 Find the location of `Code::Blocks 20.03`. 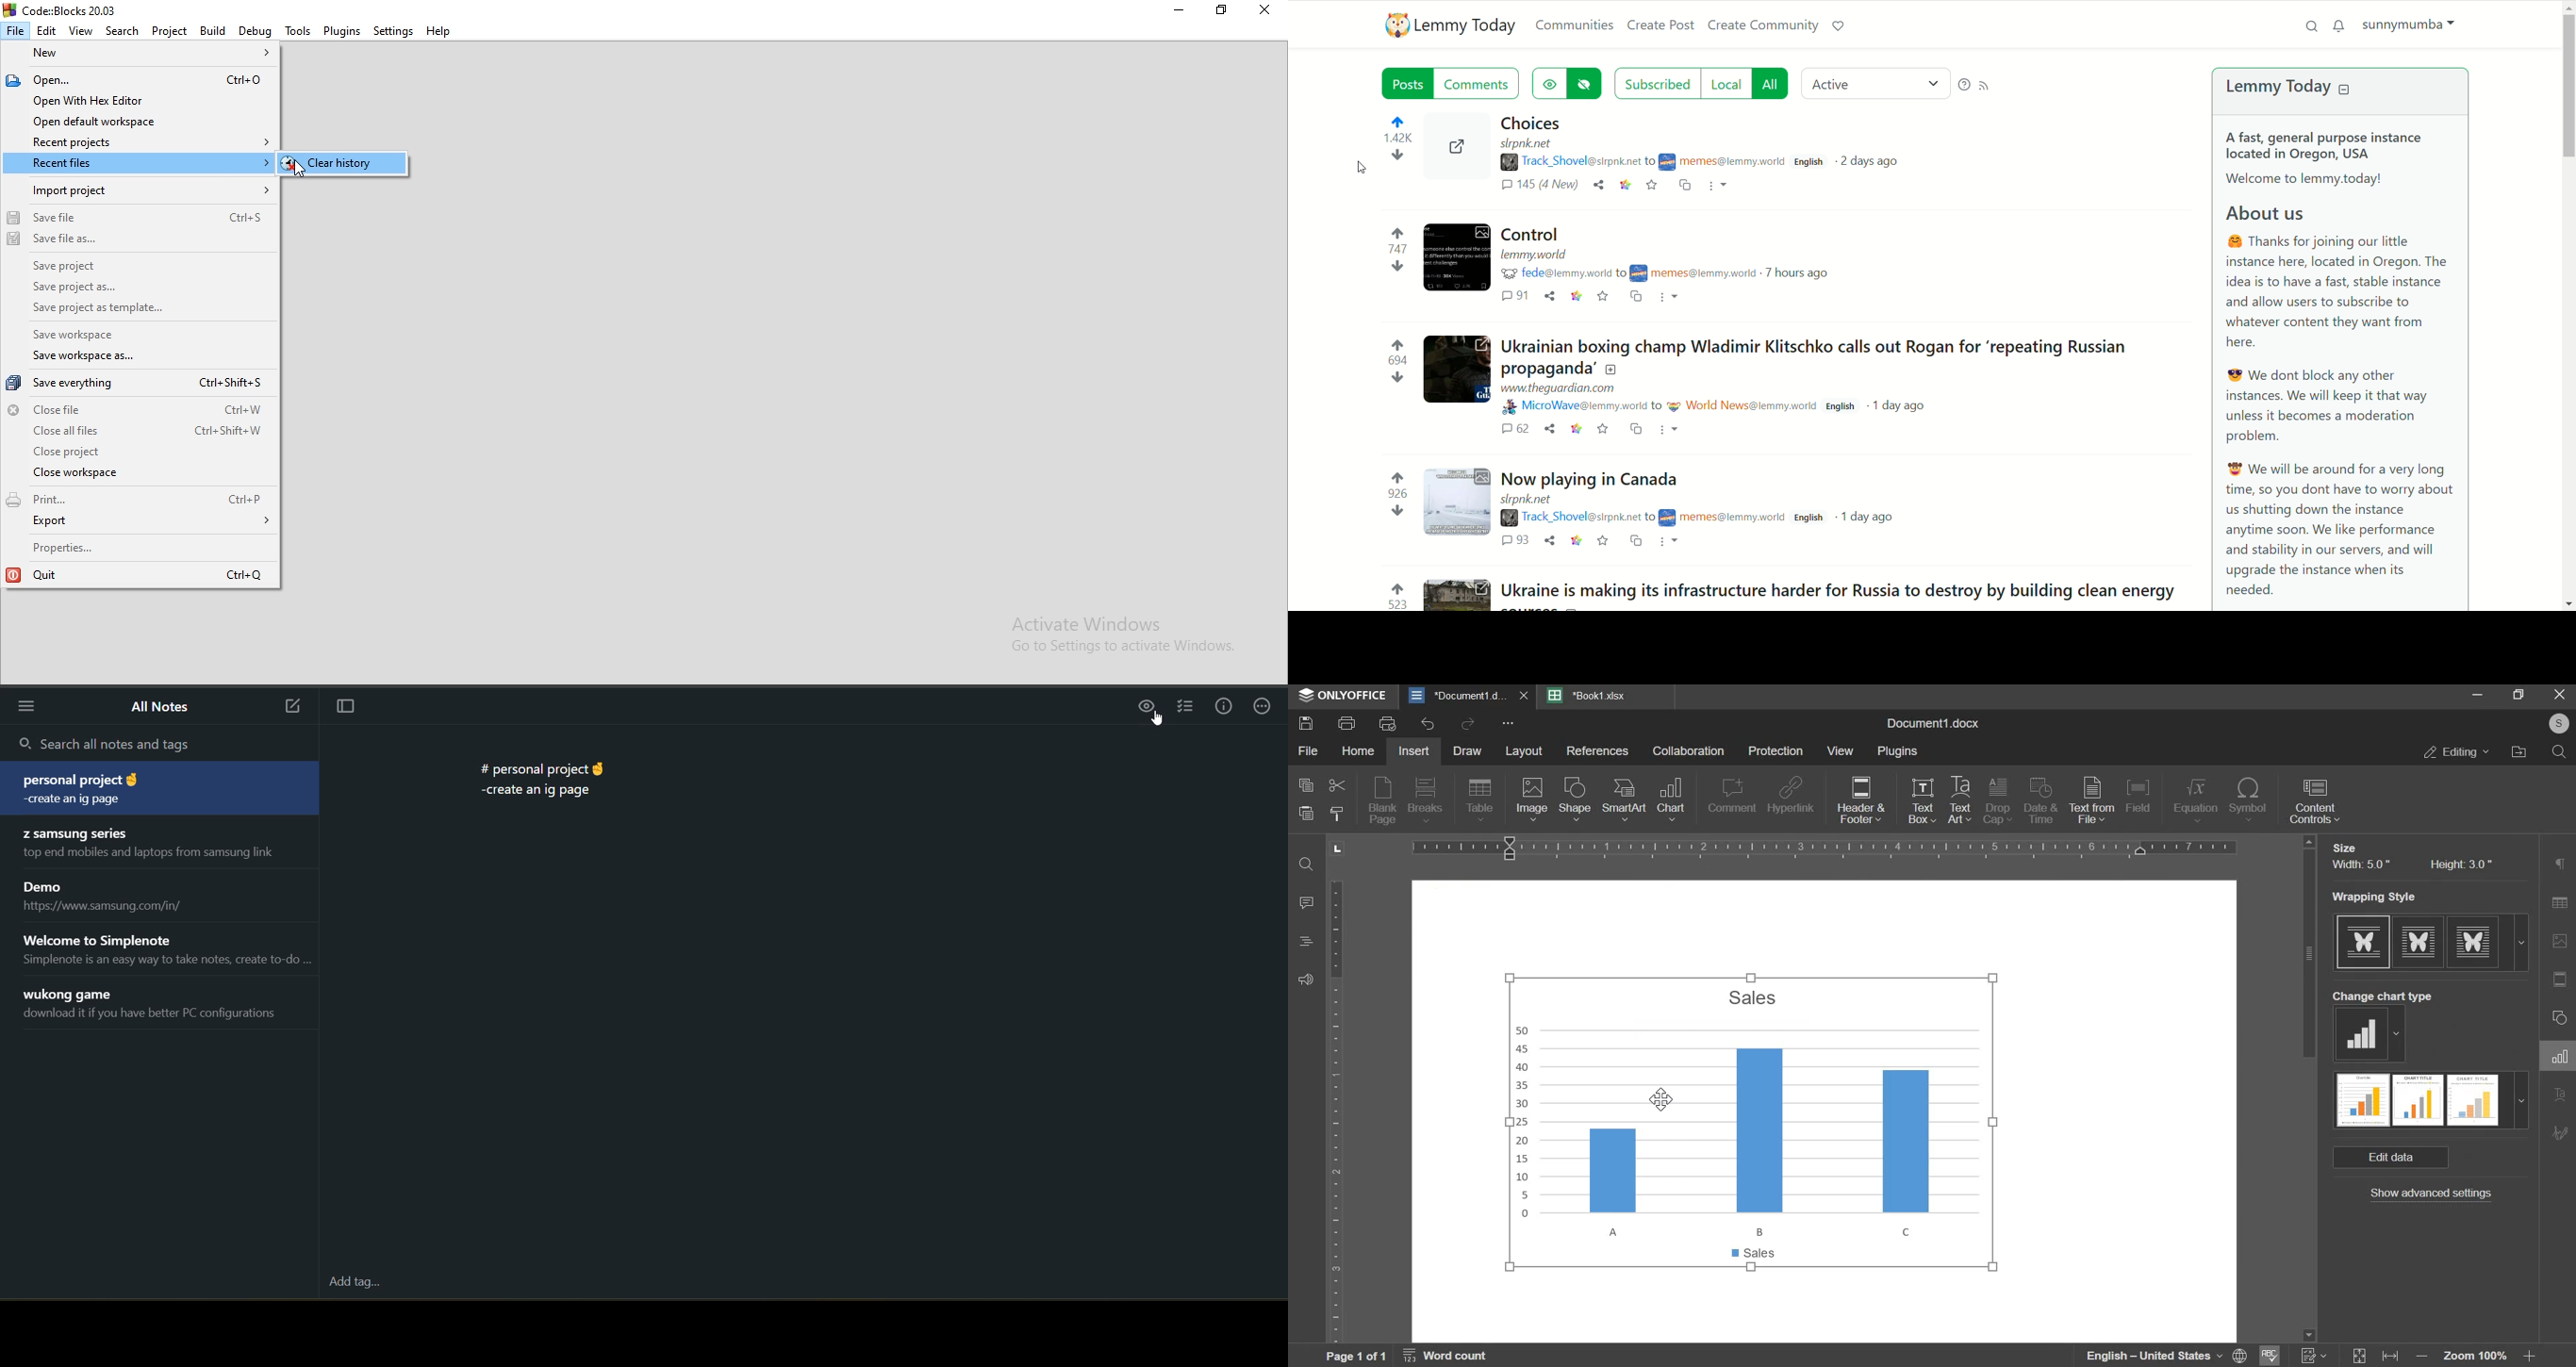

Code::Blocks 20.03 is located at coordinates (64, 8).